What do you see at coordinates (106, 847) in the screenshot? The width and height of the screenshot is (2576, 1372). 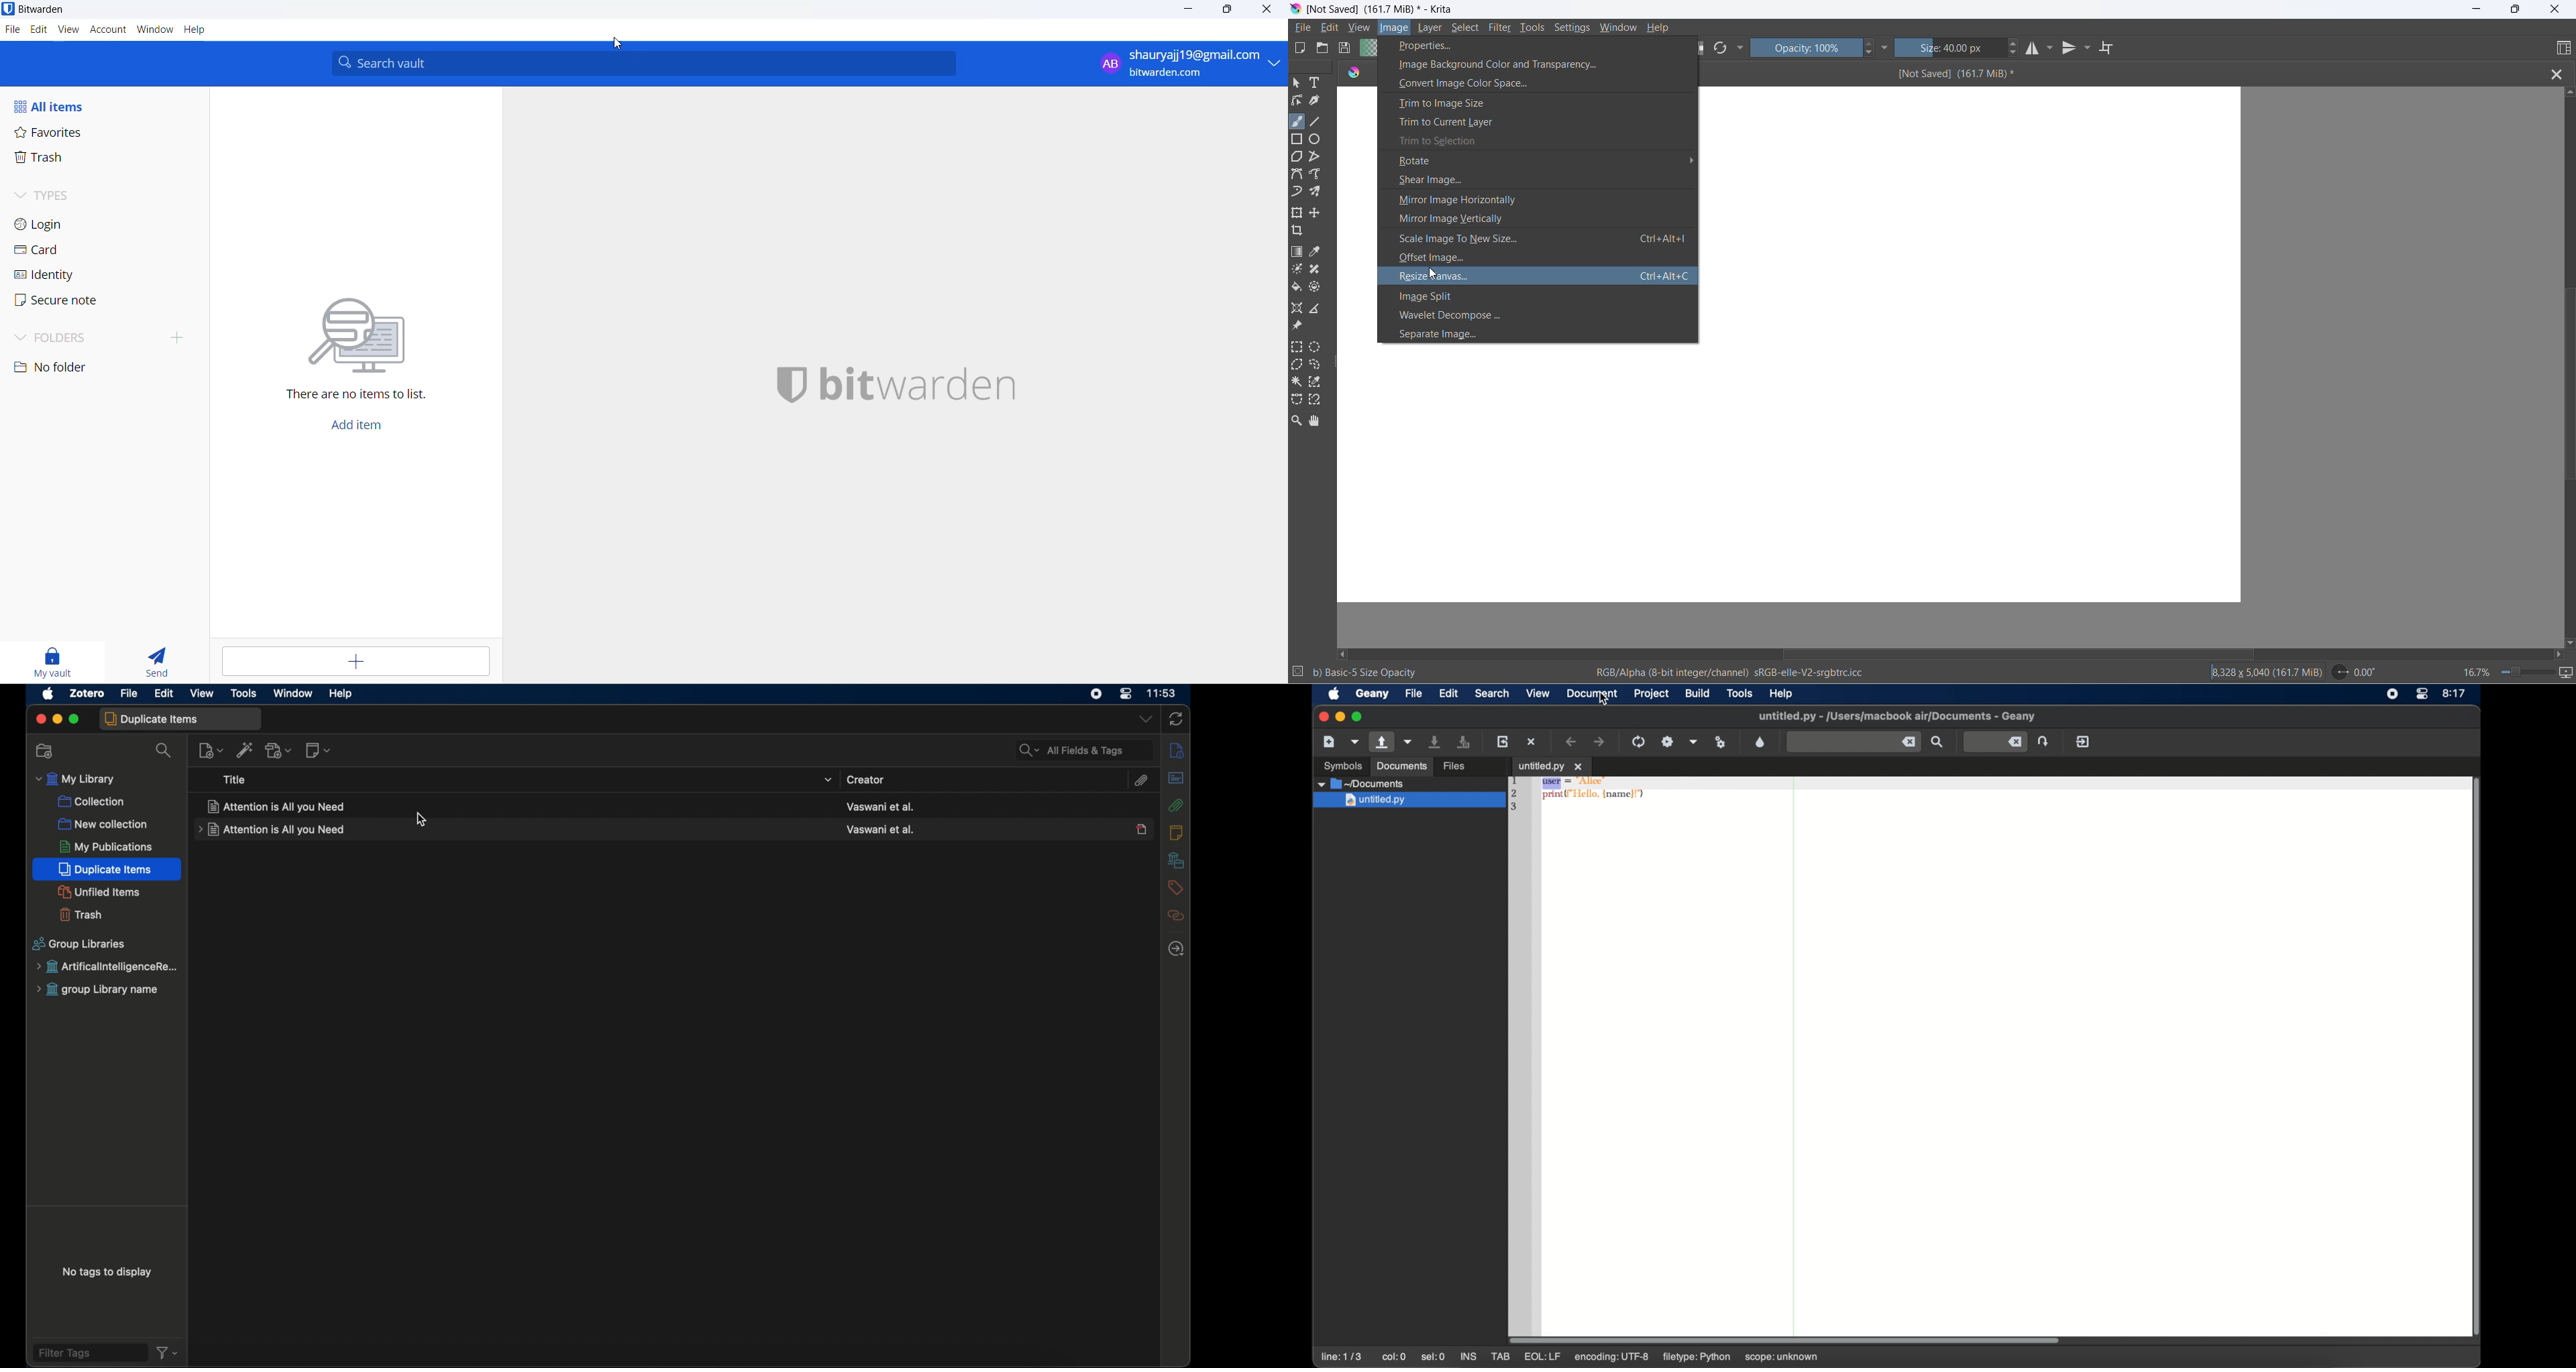 I see `my publications` at bounding box center [106, 847].